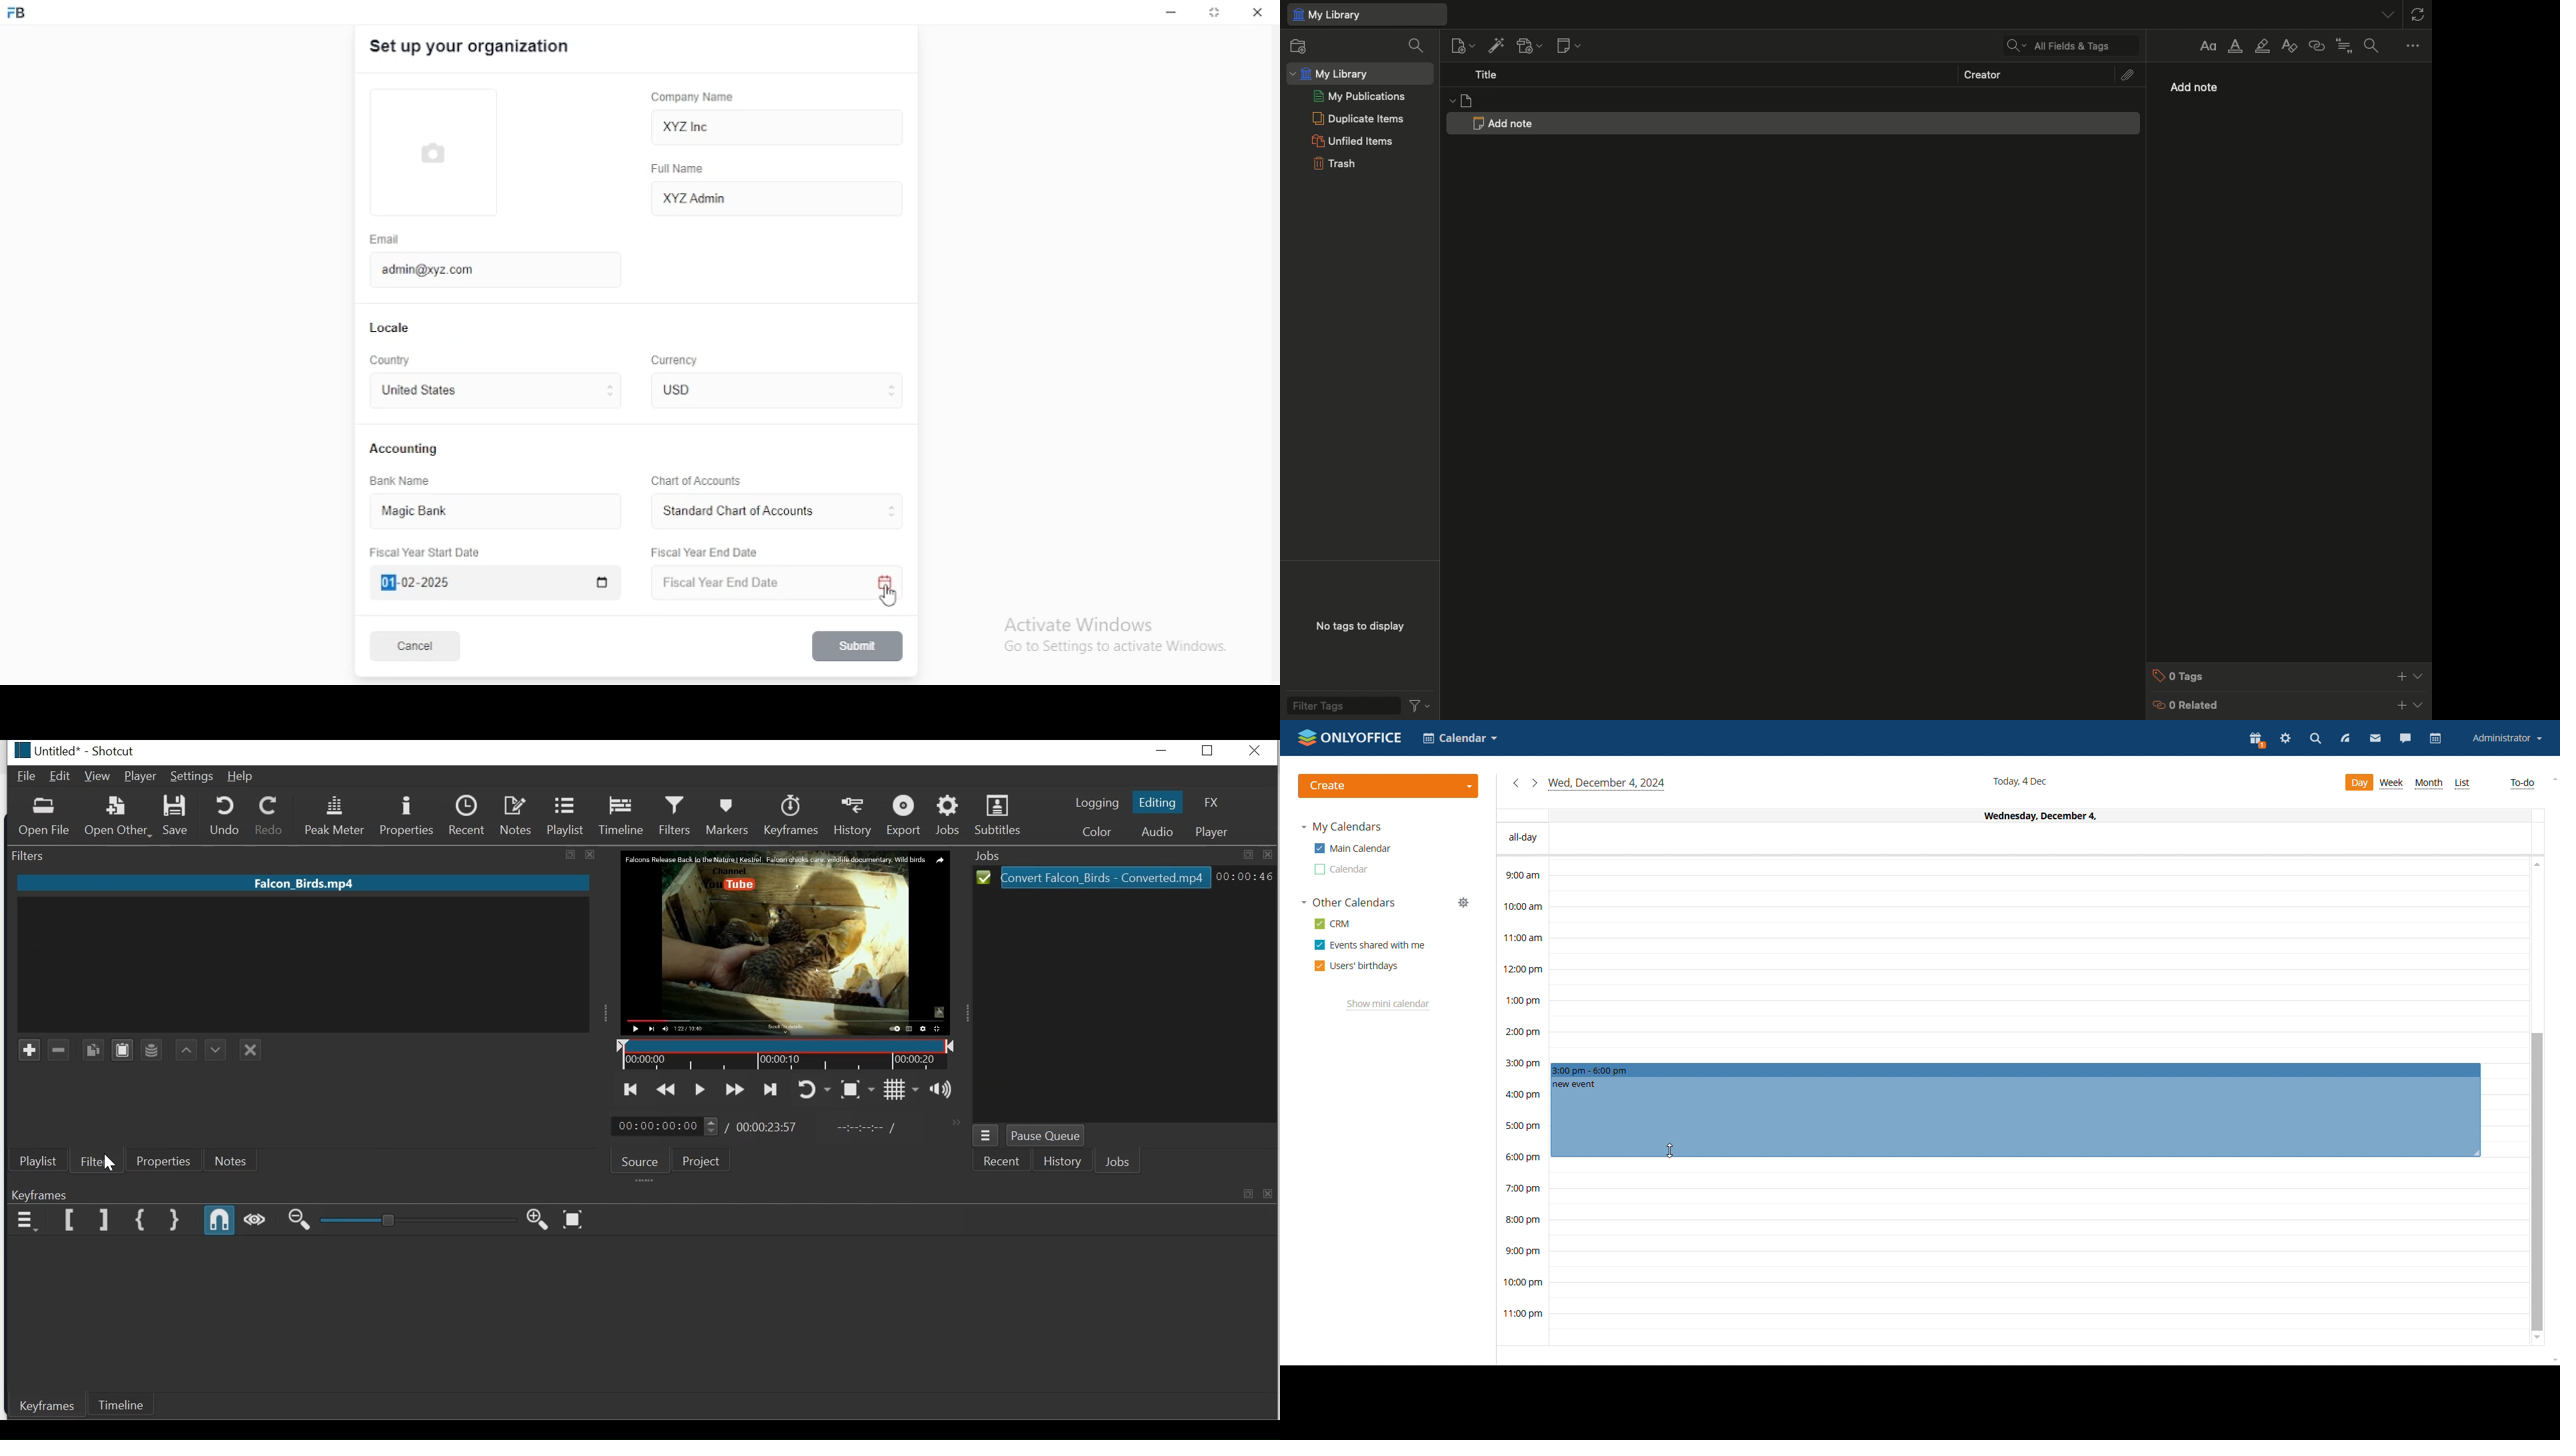 This screenshot has width=2576, height=1456. What do you see at coordinates (1255, 12) in the screenshot?
I see `close window` at bounding box center [1255, 12].